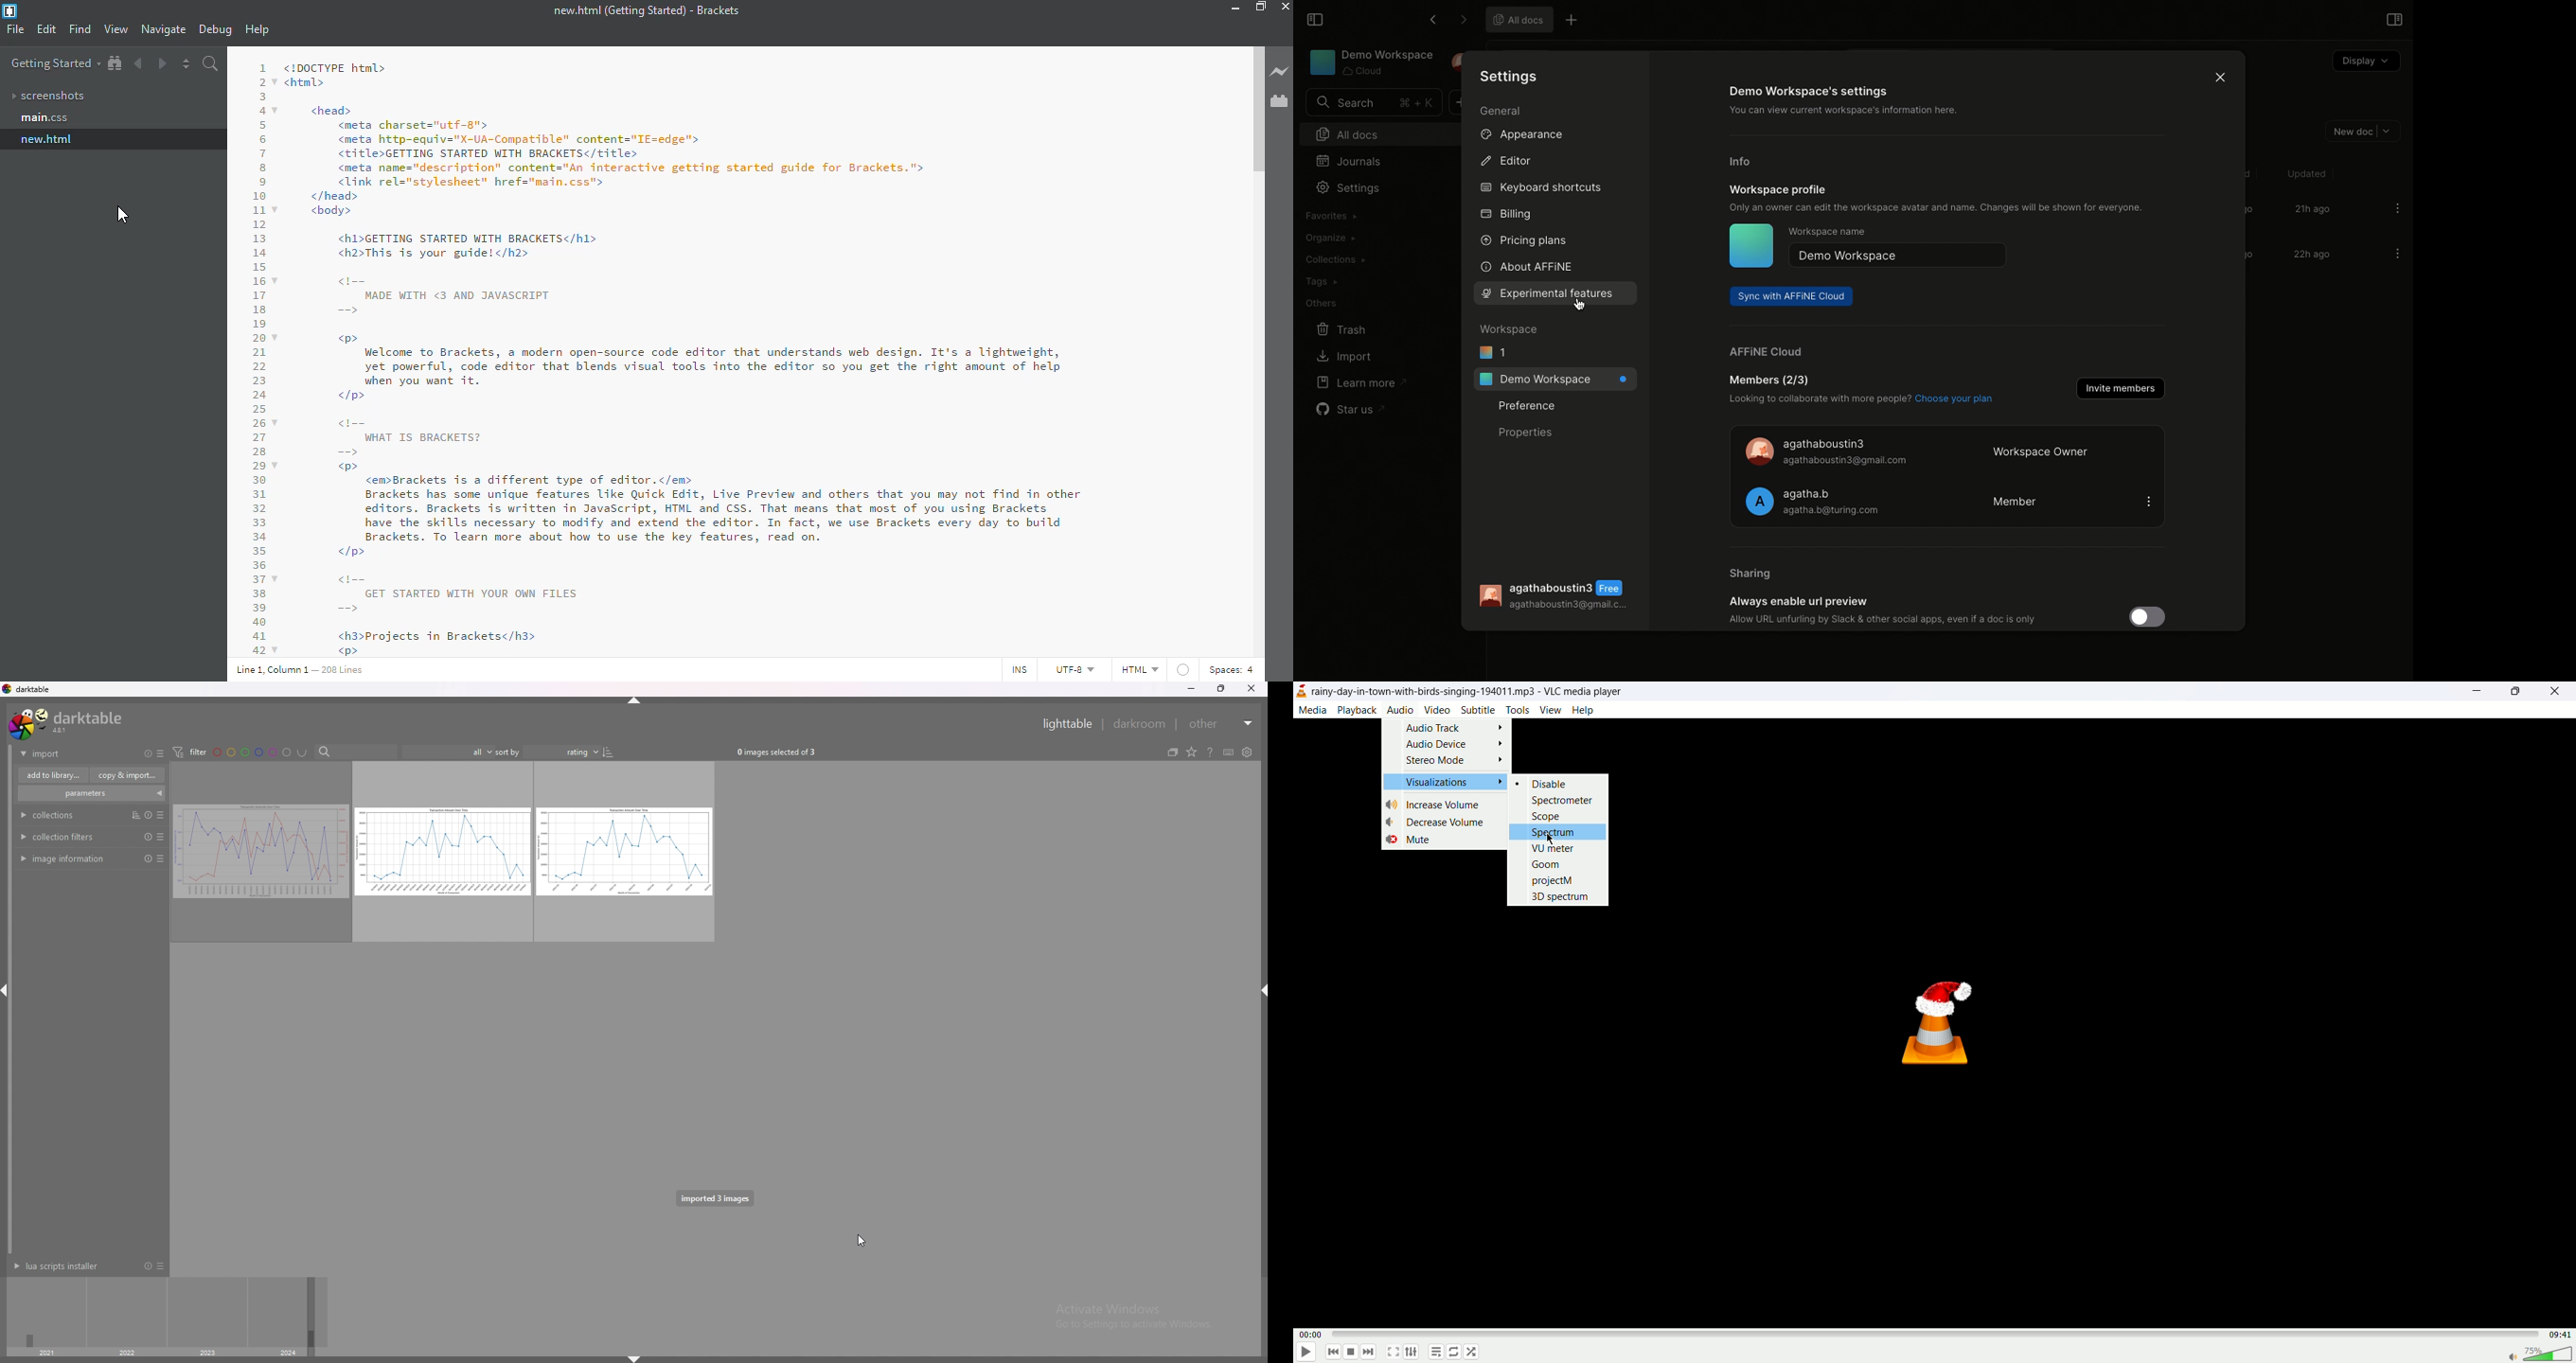  I want to click on Collapse sidebar, so click(1313, 18).